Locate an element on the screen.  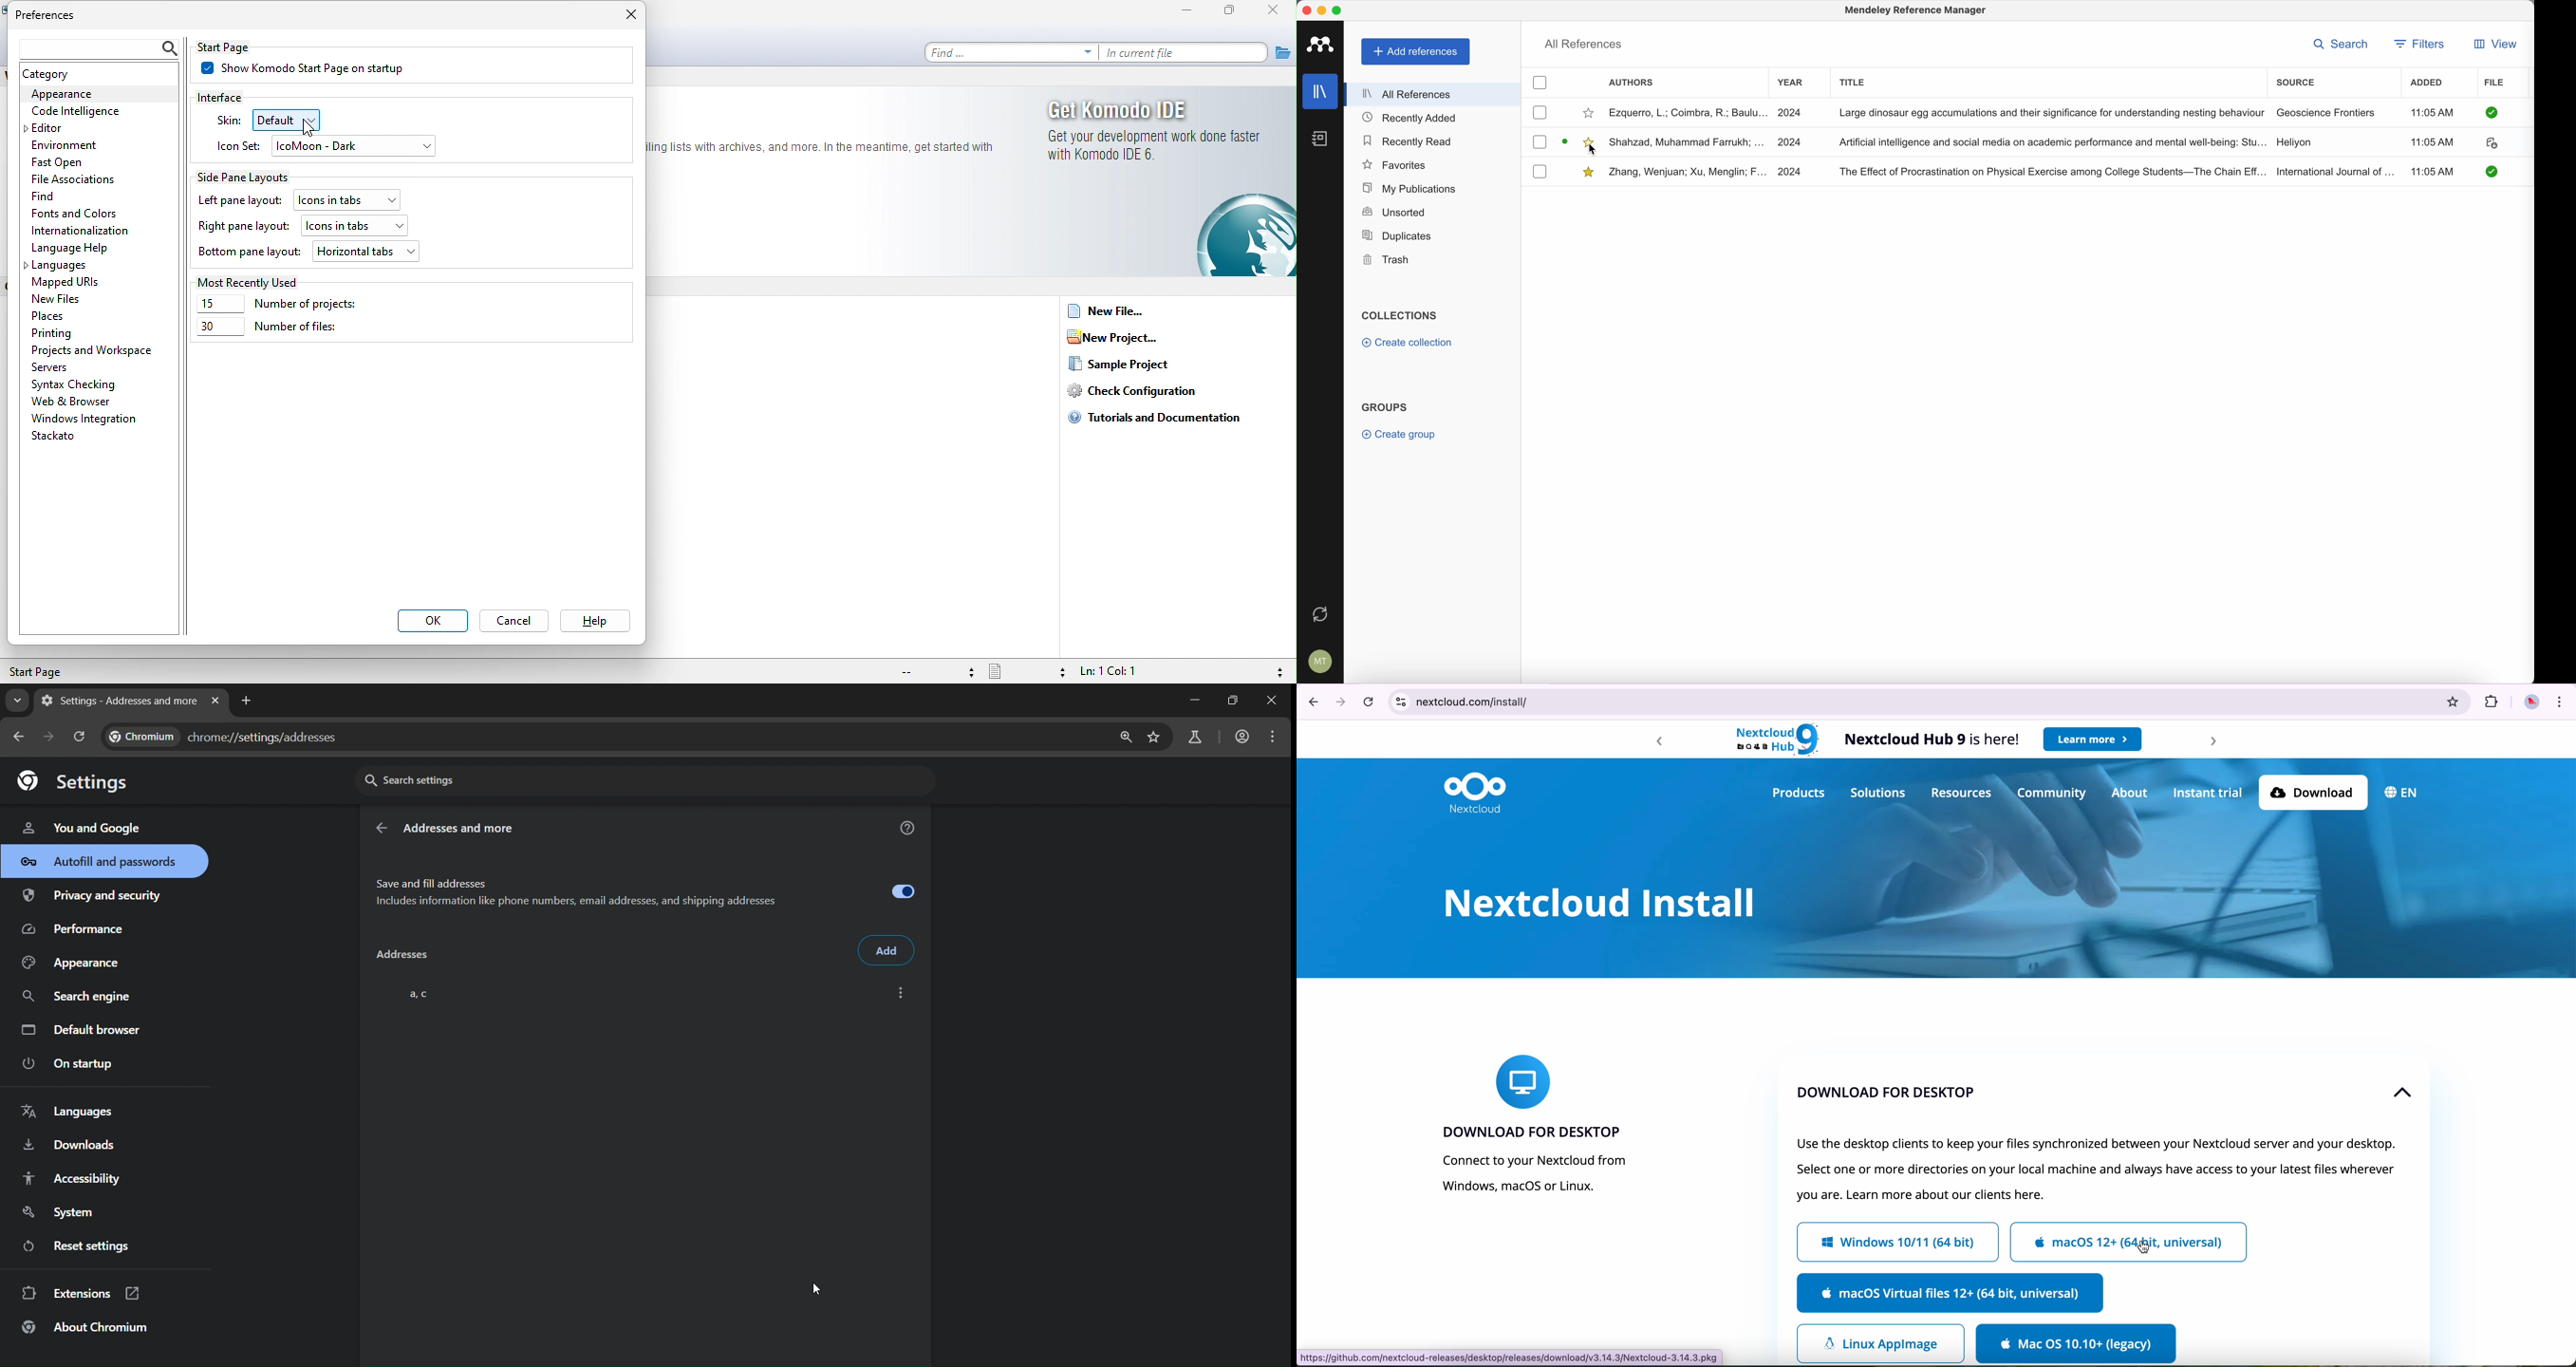
create collection is located at coordinates (1407, 344).